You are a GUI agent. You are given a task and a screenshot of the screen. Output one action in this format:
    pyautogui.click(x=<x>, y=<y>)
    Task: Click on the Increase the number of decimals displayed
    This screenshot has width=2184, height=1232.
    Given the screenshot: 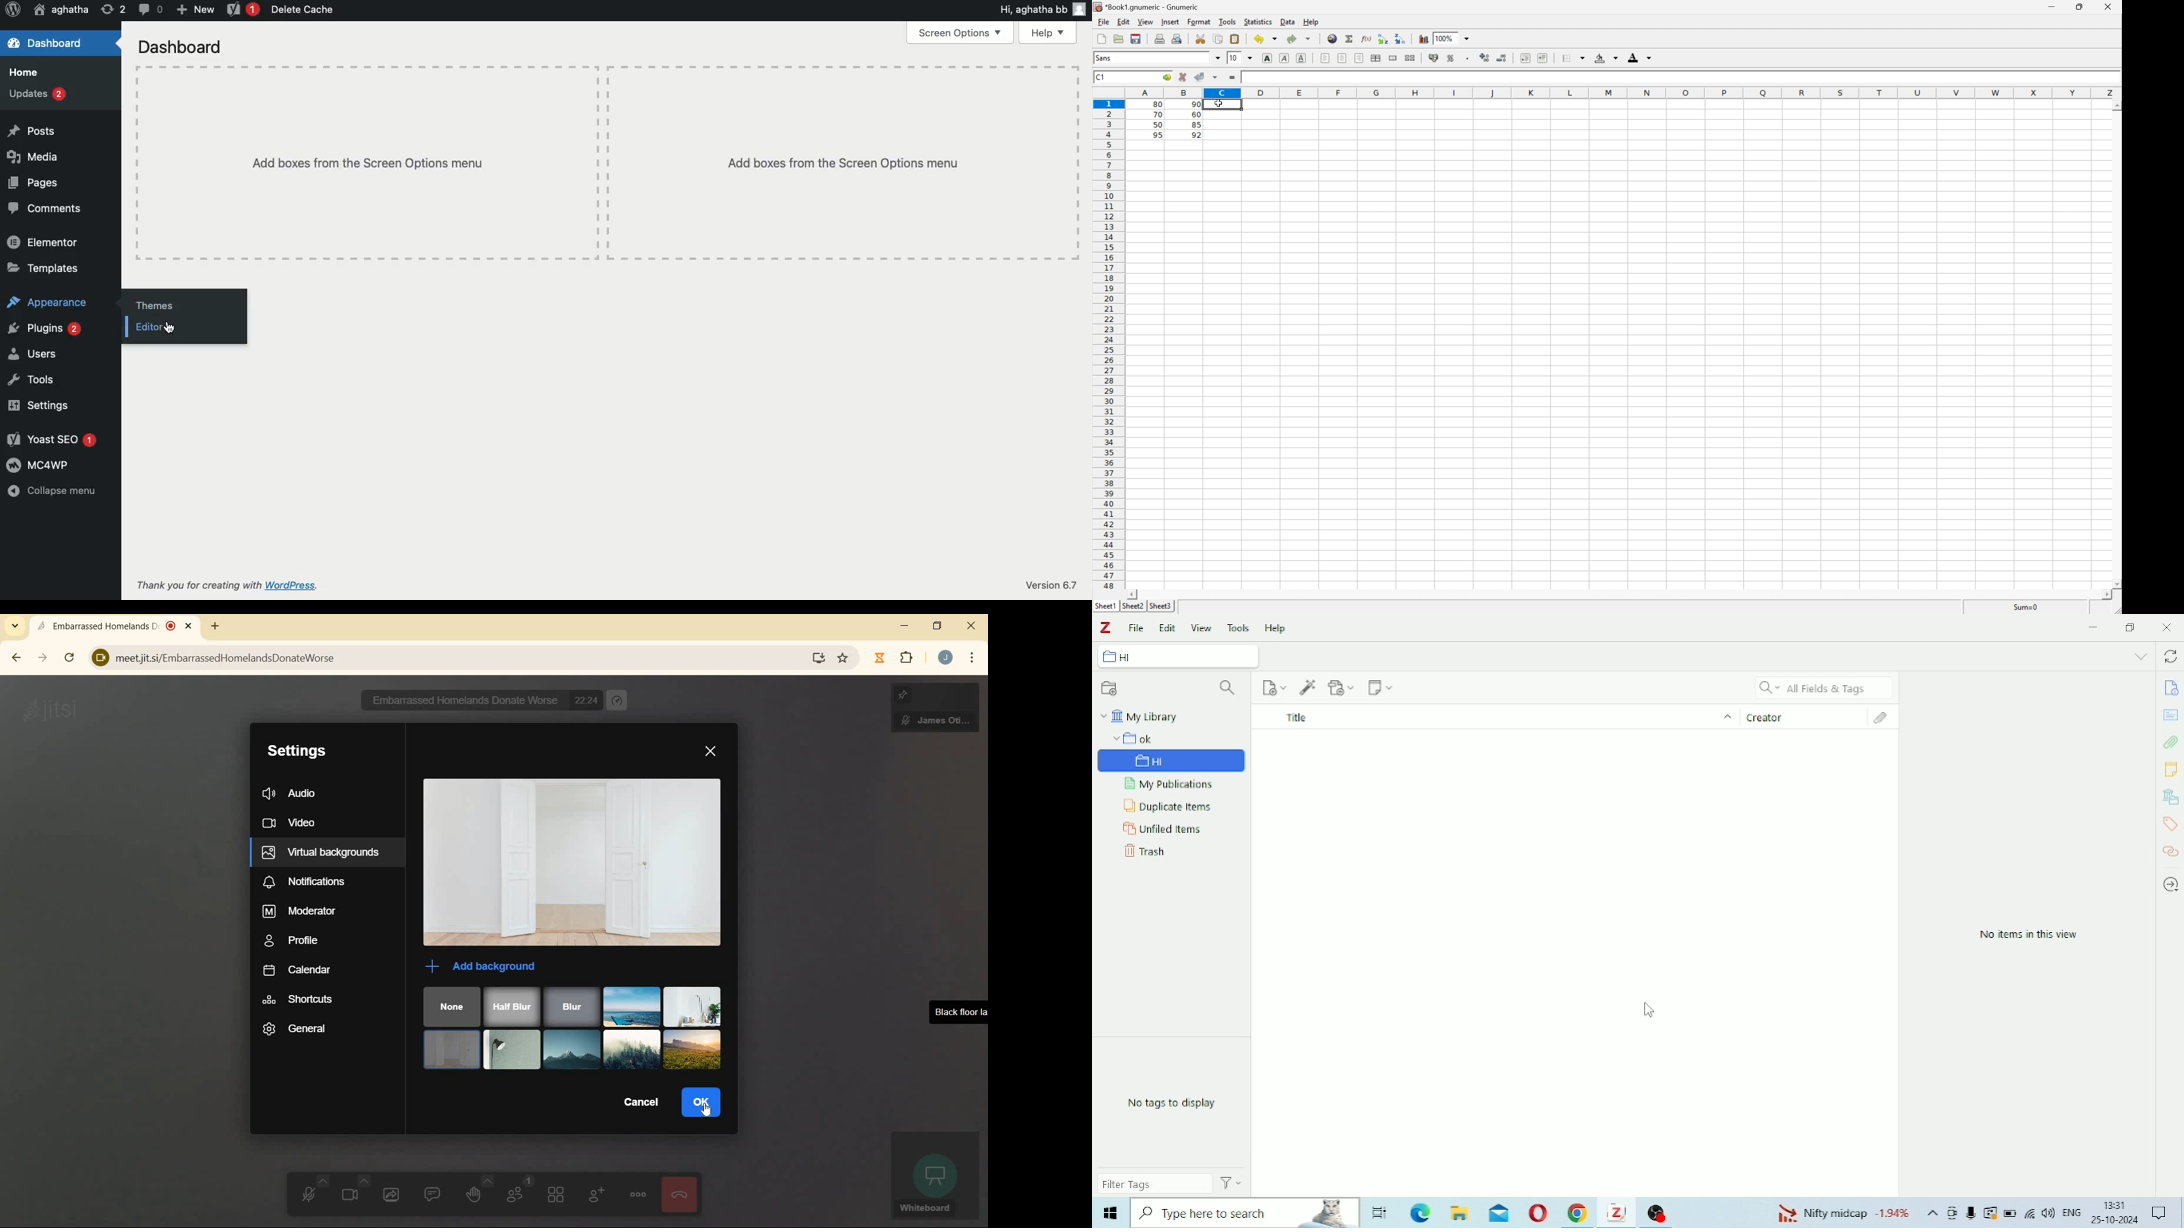 What is the action you would take?
    pyautogui.click(x=1486, y=58)
    